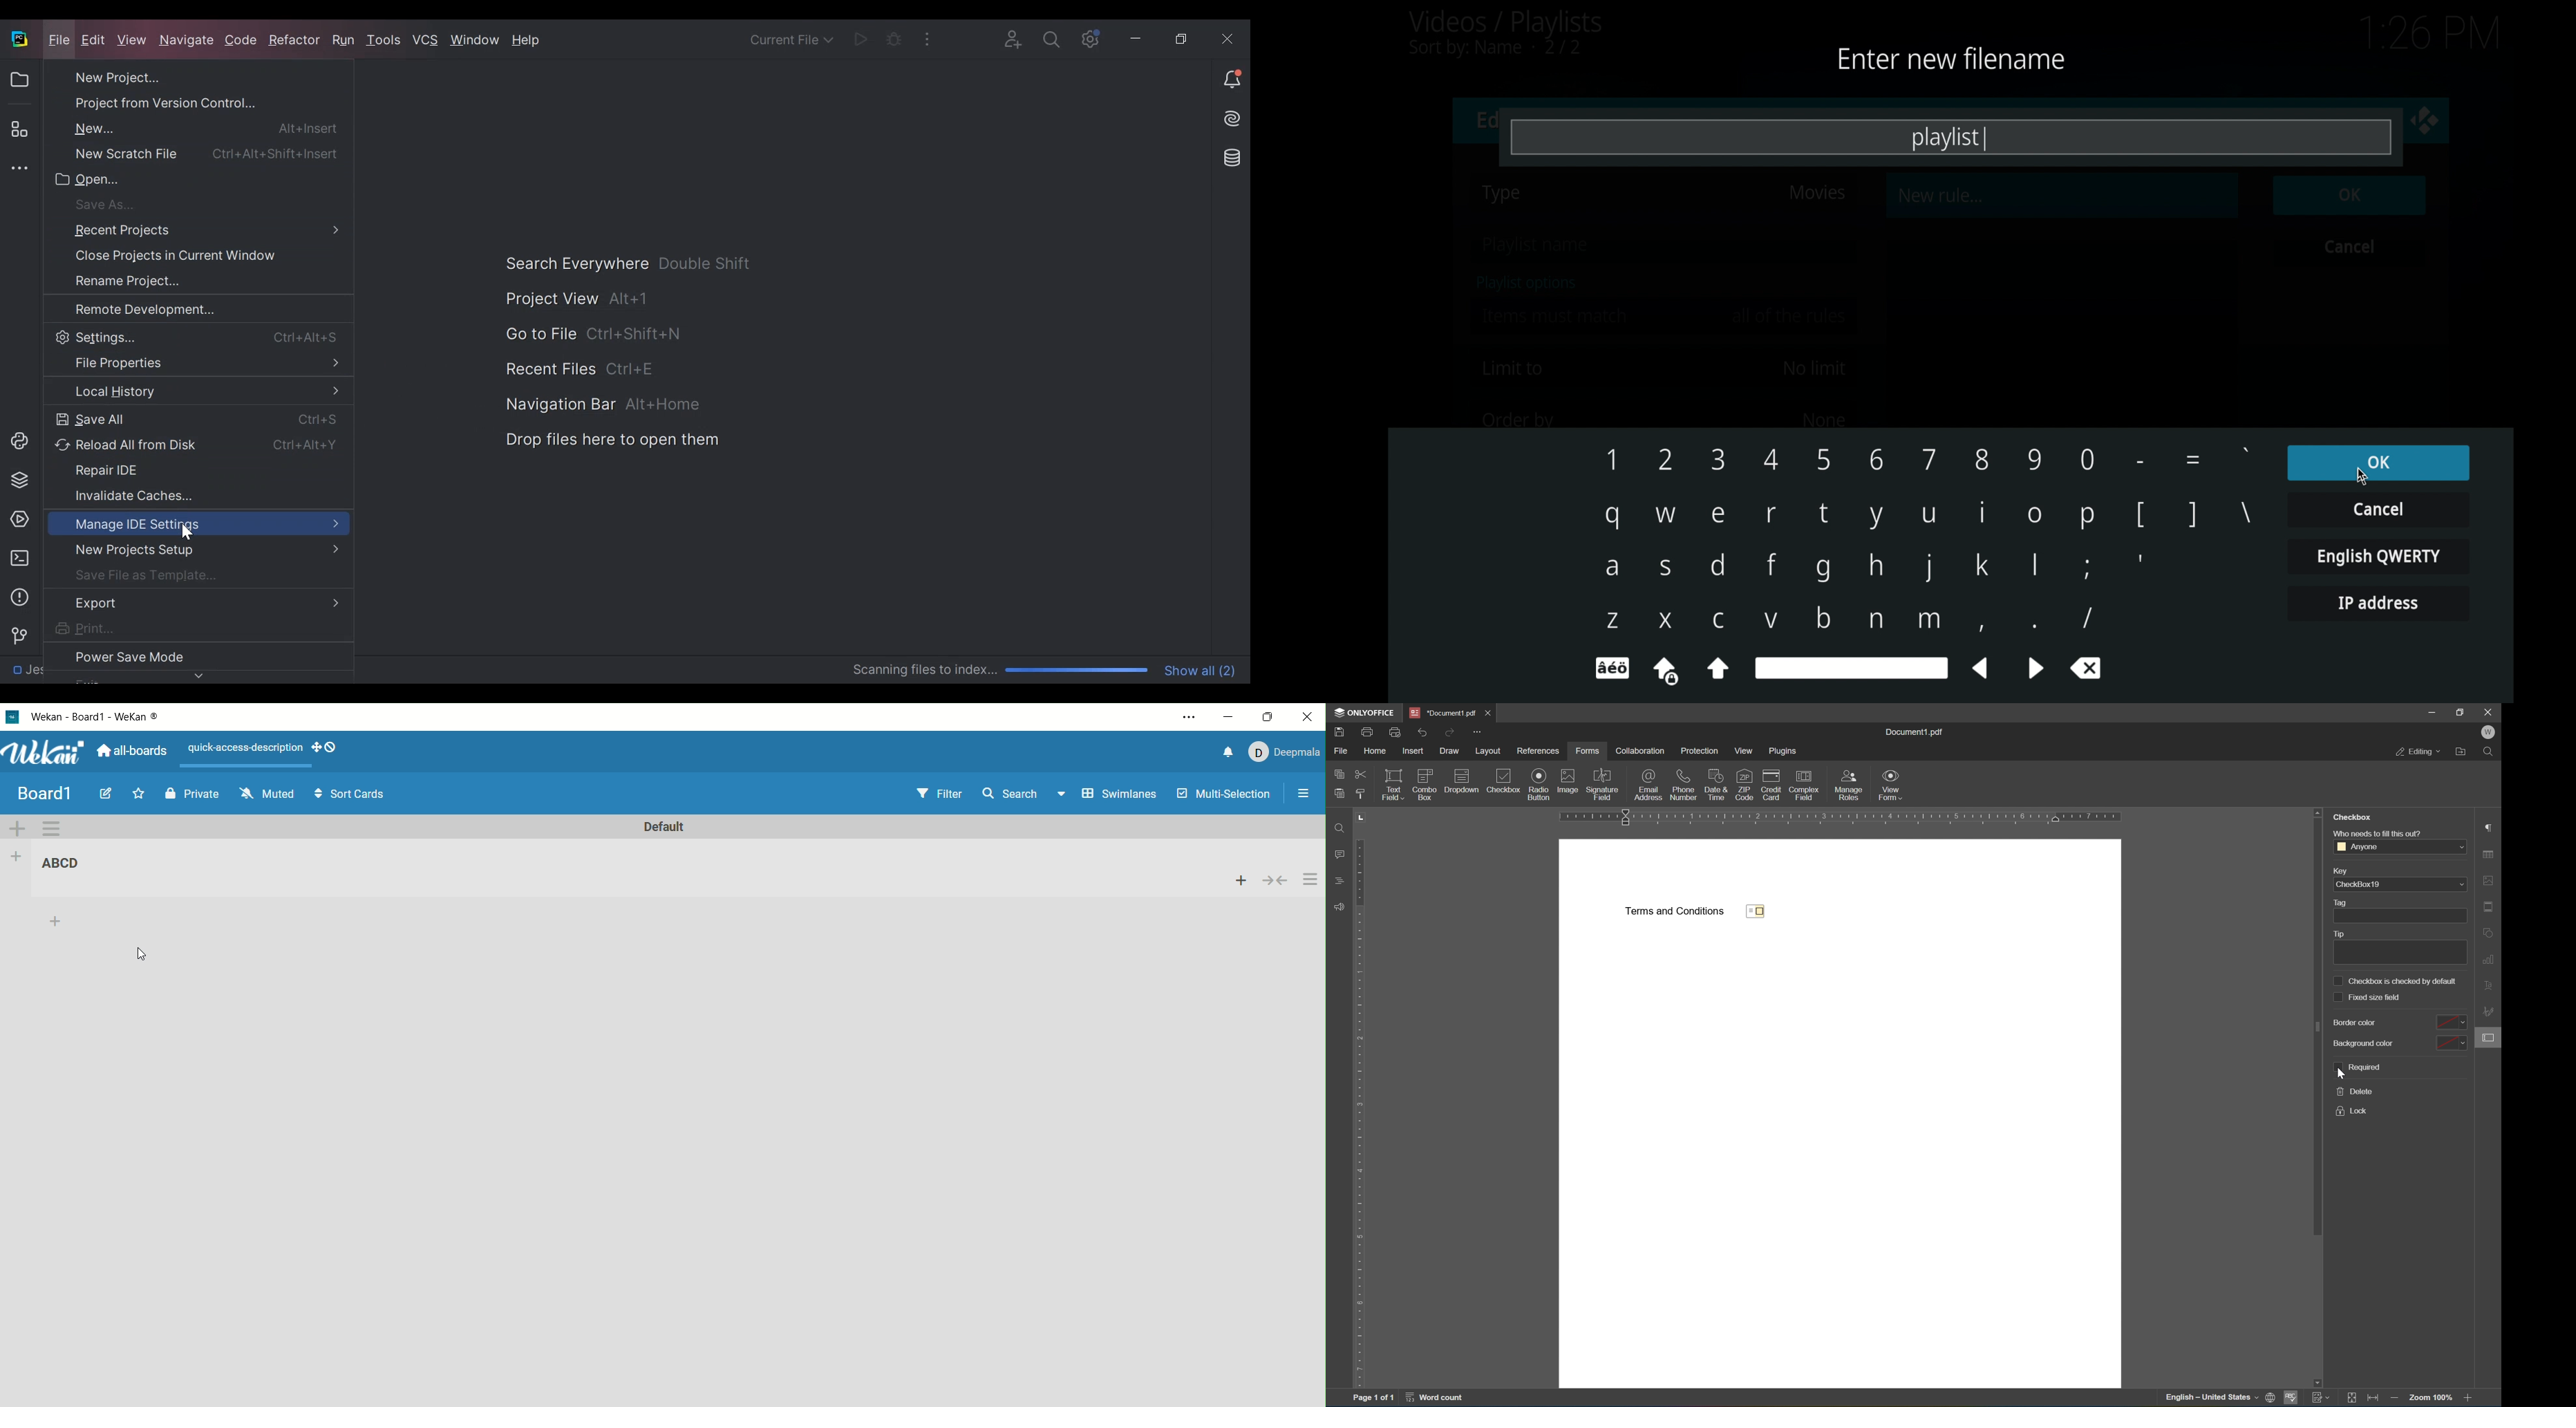  Describe the element at coordinates (1675, 911) in the screenshot. I see `Terms and conditions` at that location.